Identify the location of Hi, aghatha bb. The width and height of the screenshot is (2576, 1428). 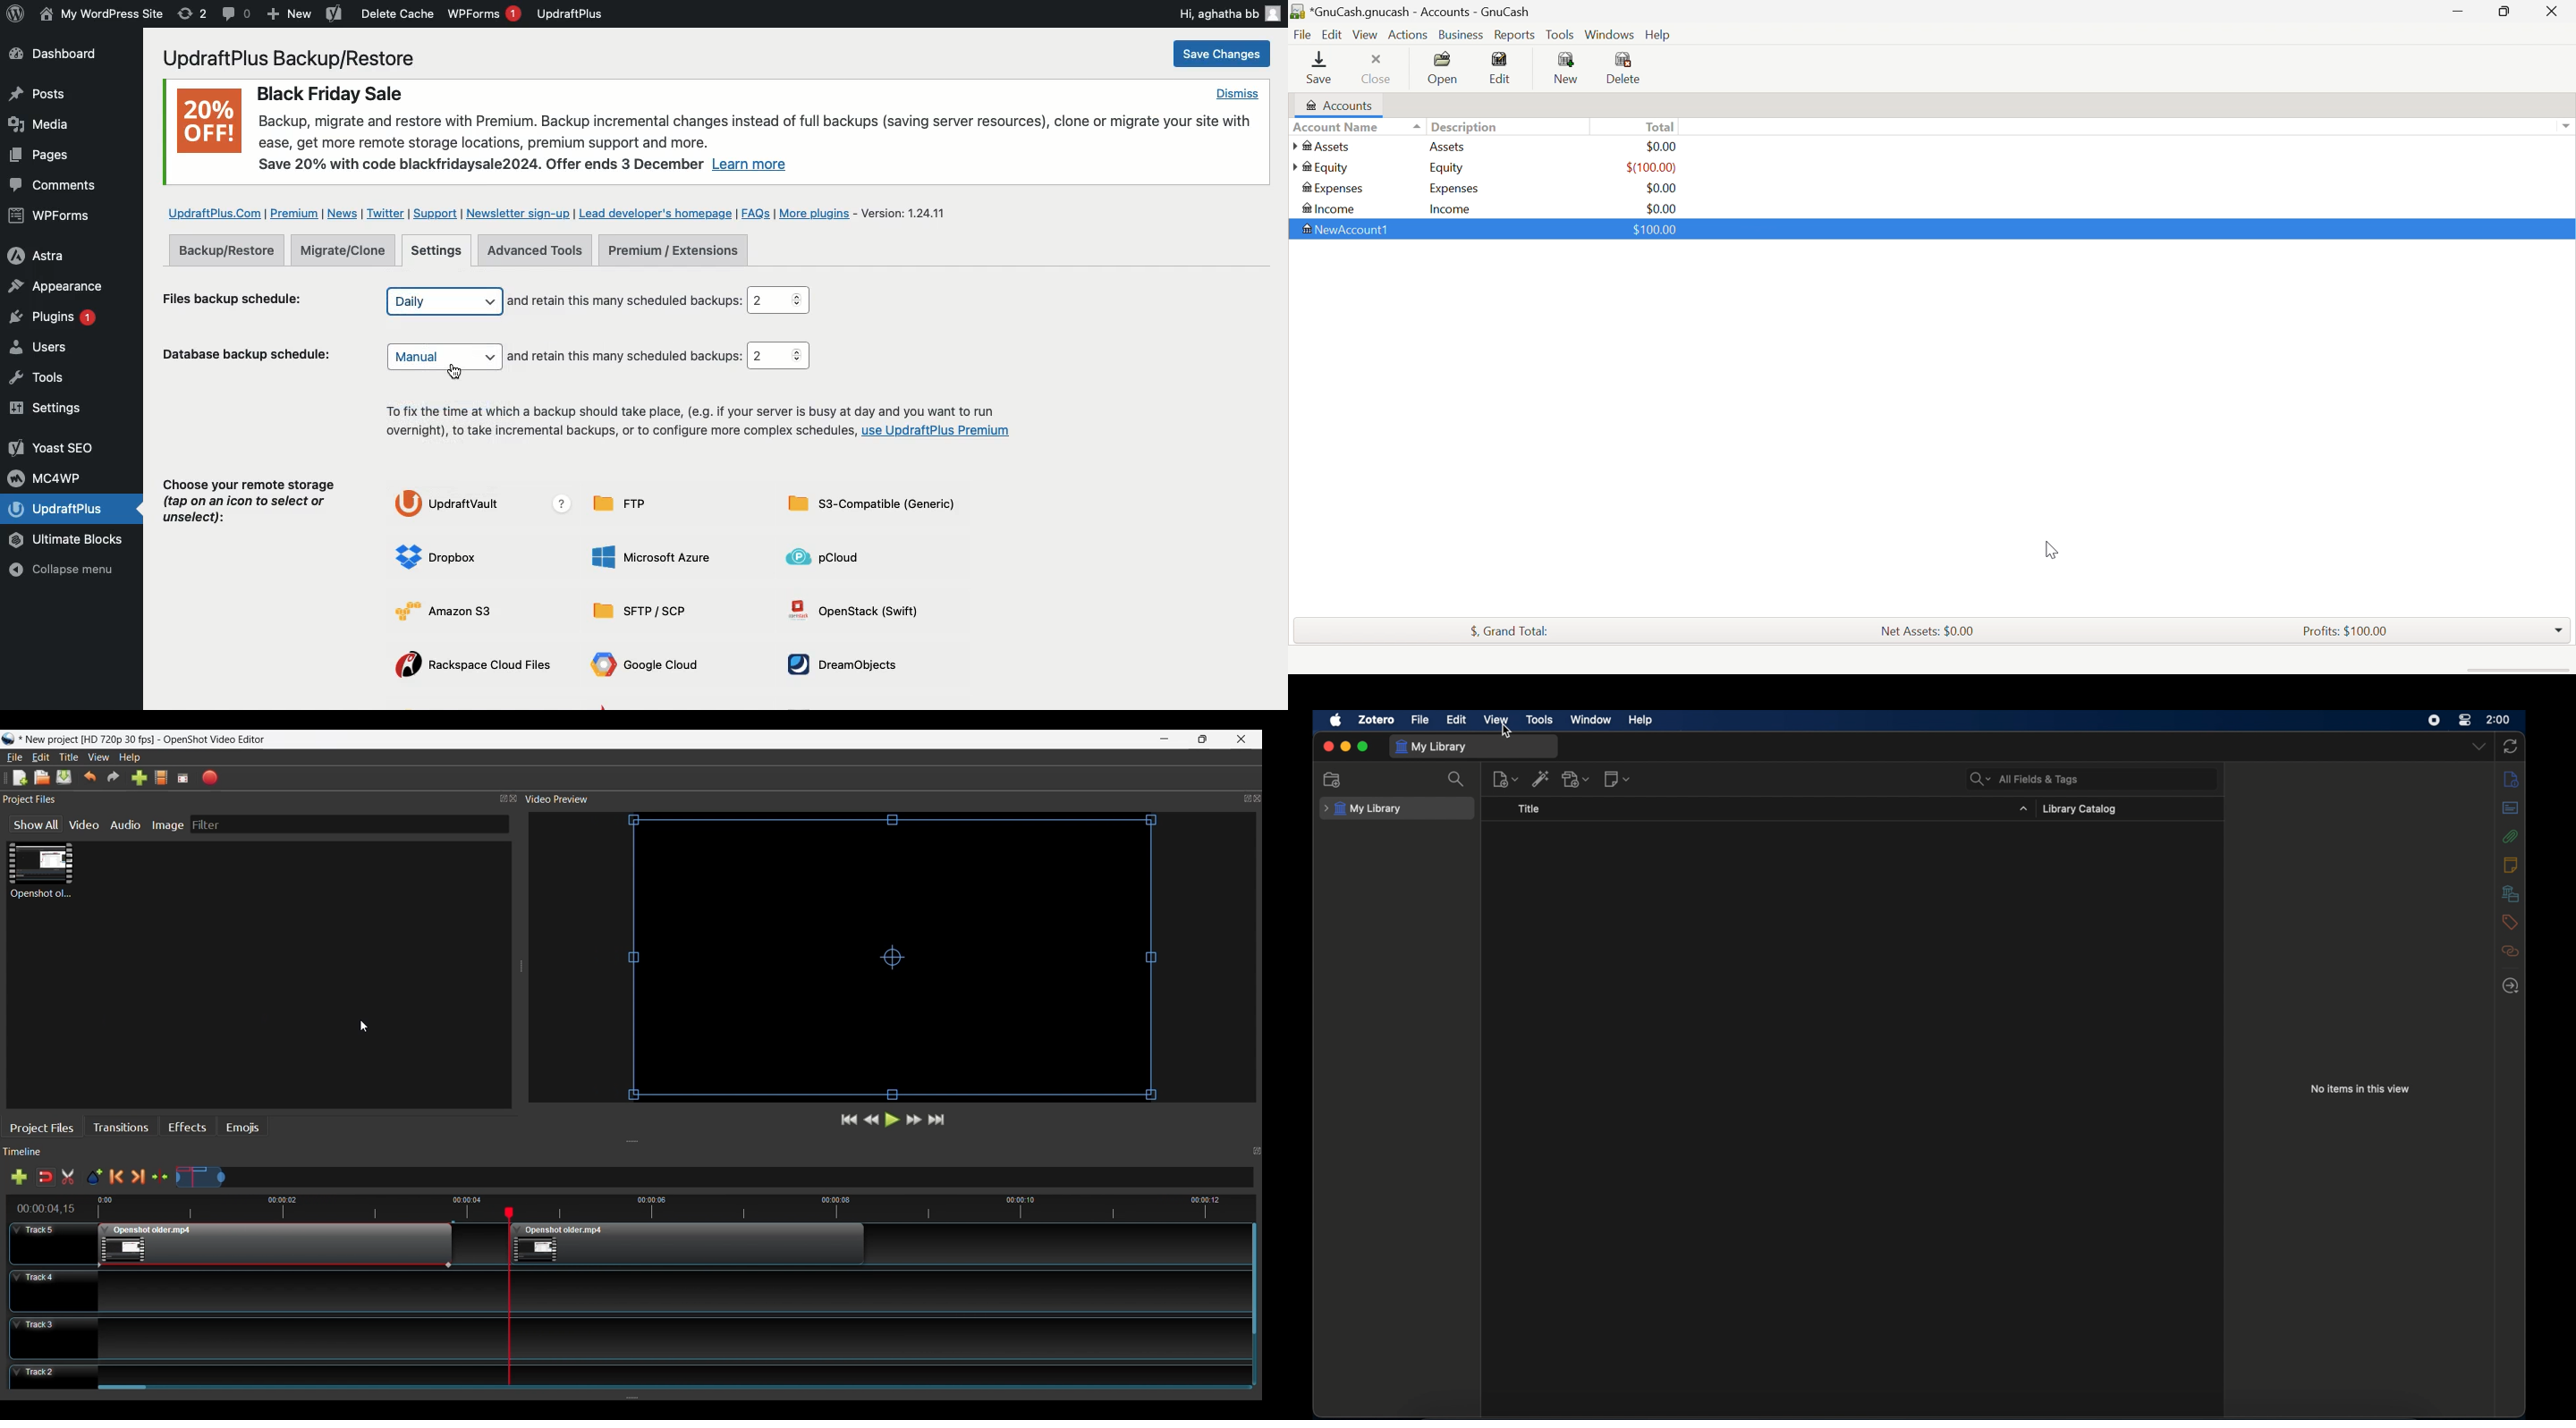
(1228, 13).